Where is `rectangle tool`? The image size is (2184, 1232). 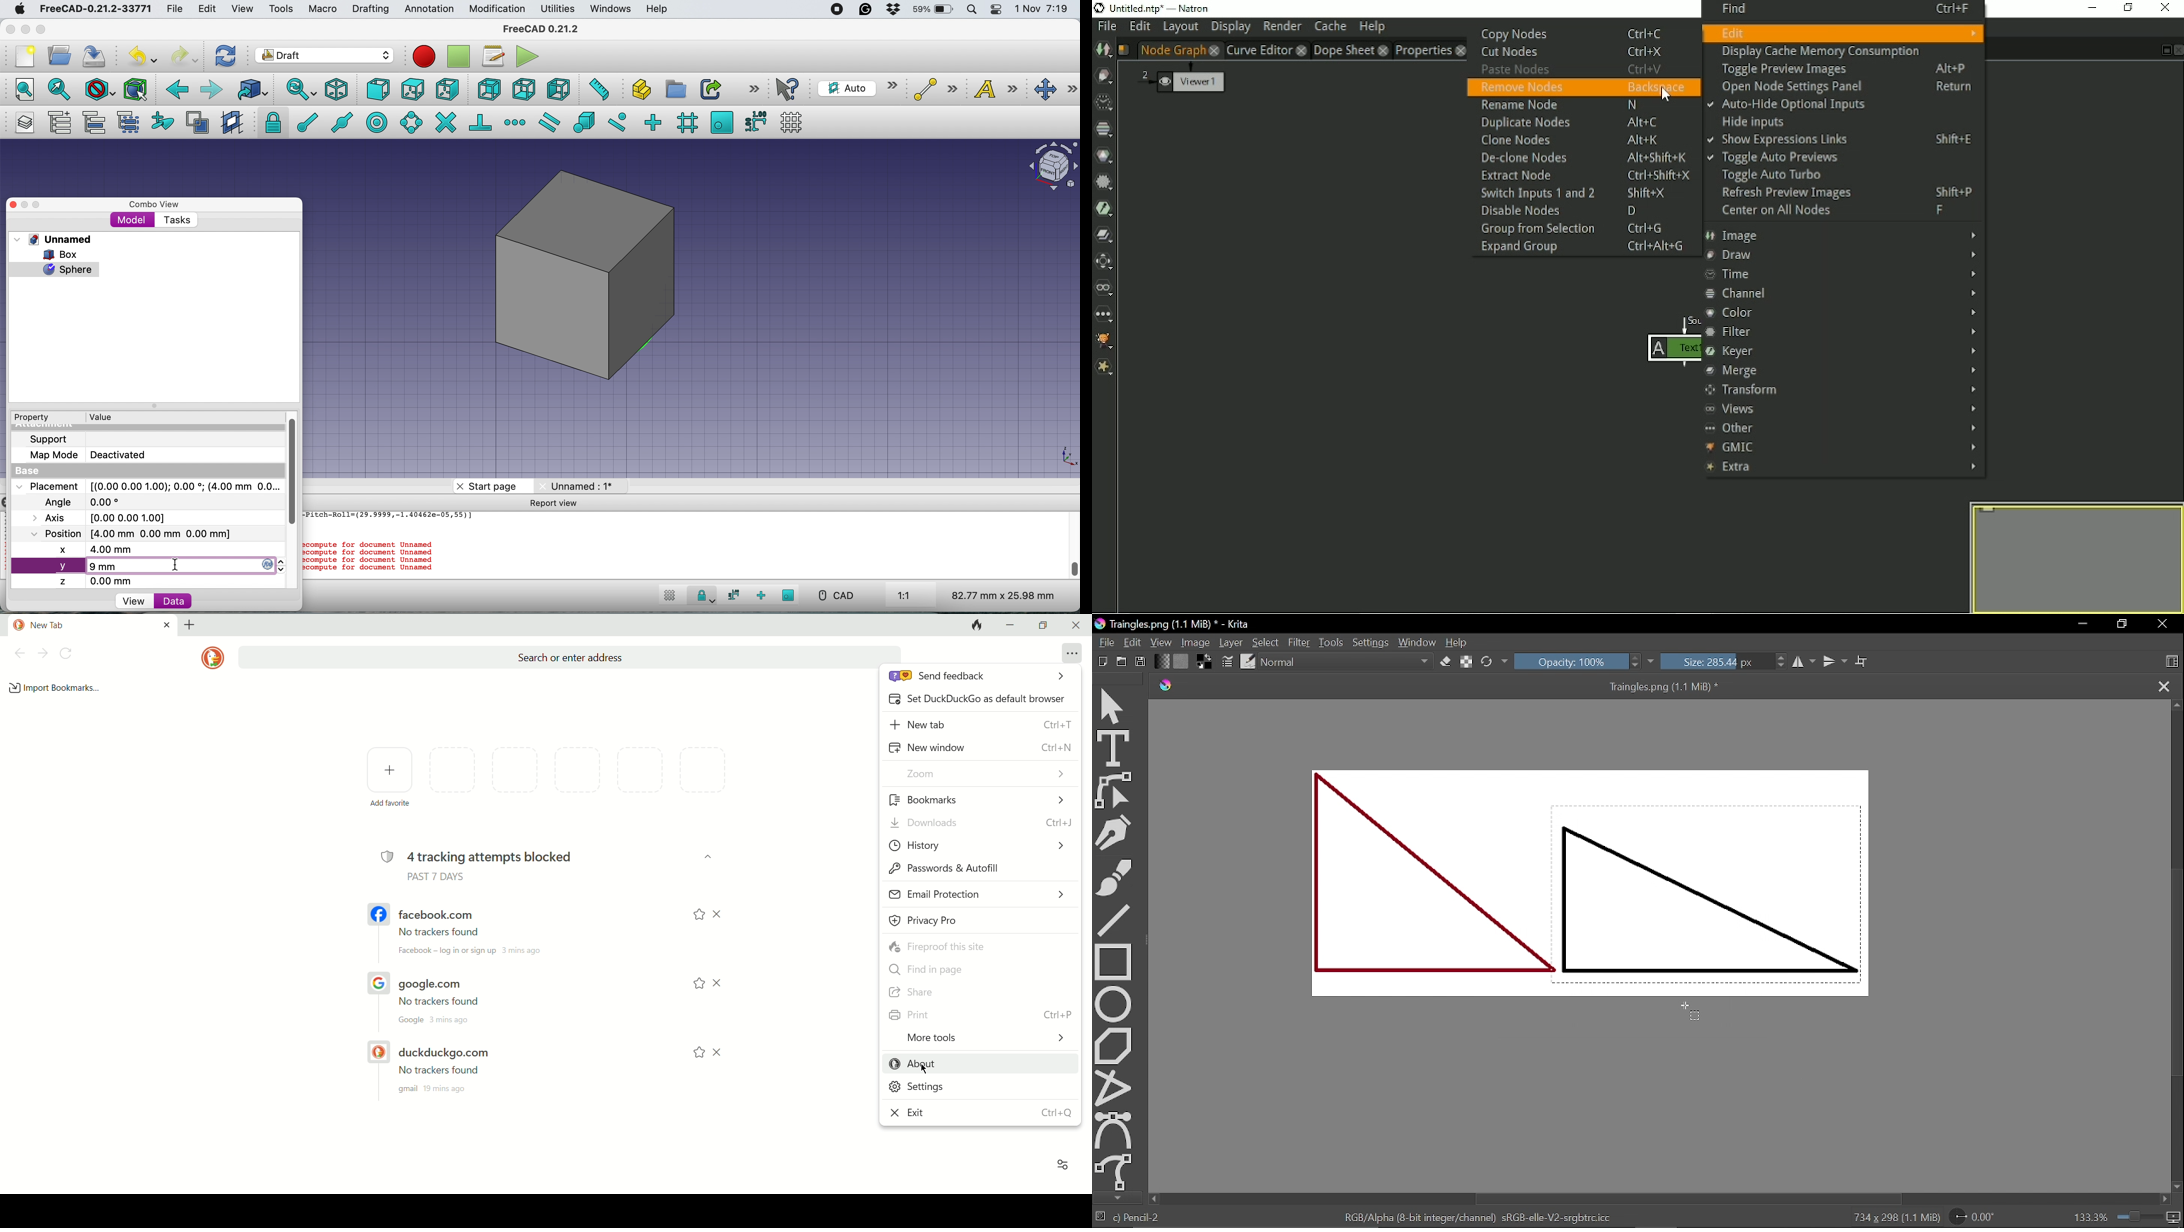
rectangle tool is located at coordinates (1114, 960).